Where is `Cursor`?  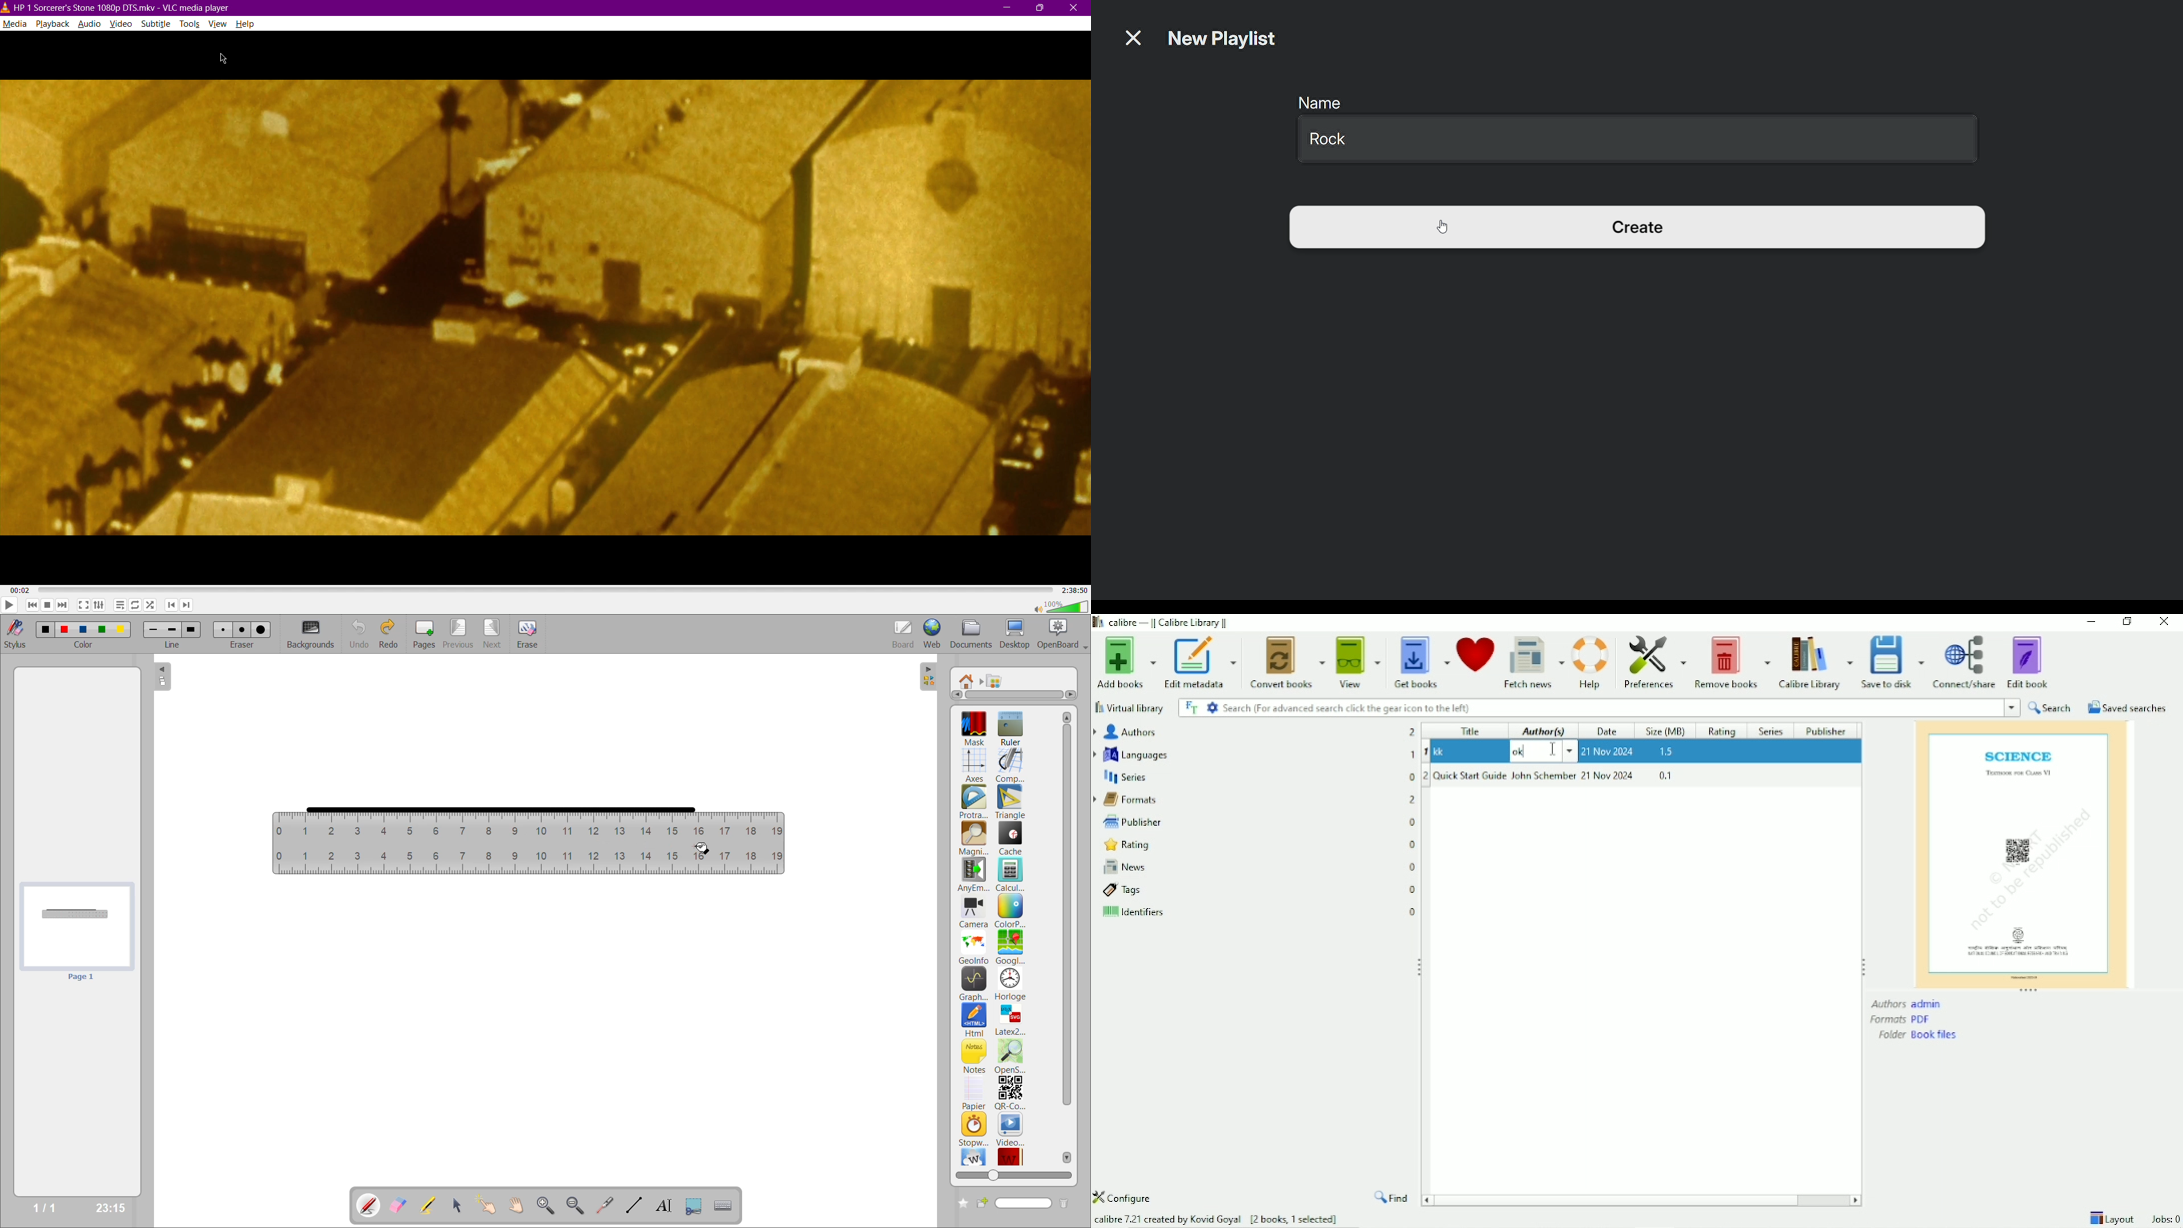 Cursor is located at coordinates (226, 60).